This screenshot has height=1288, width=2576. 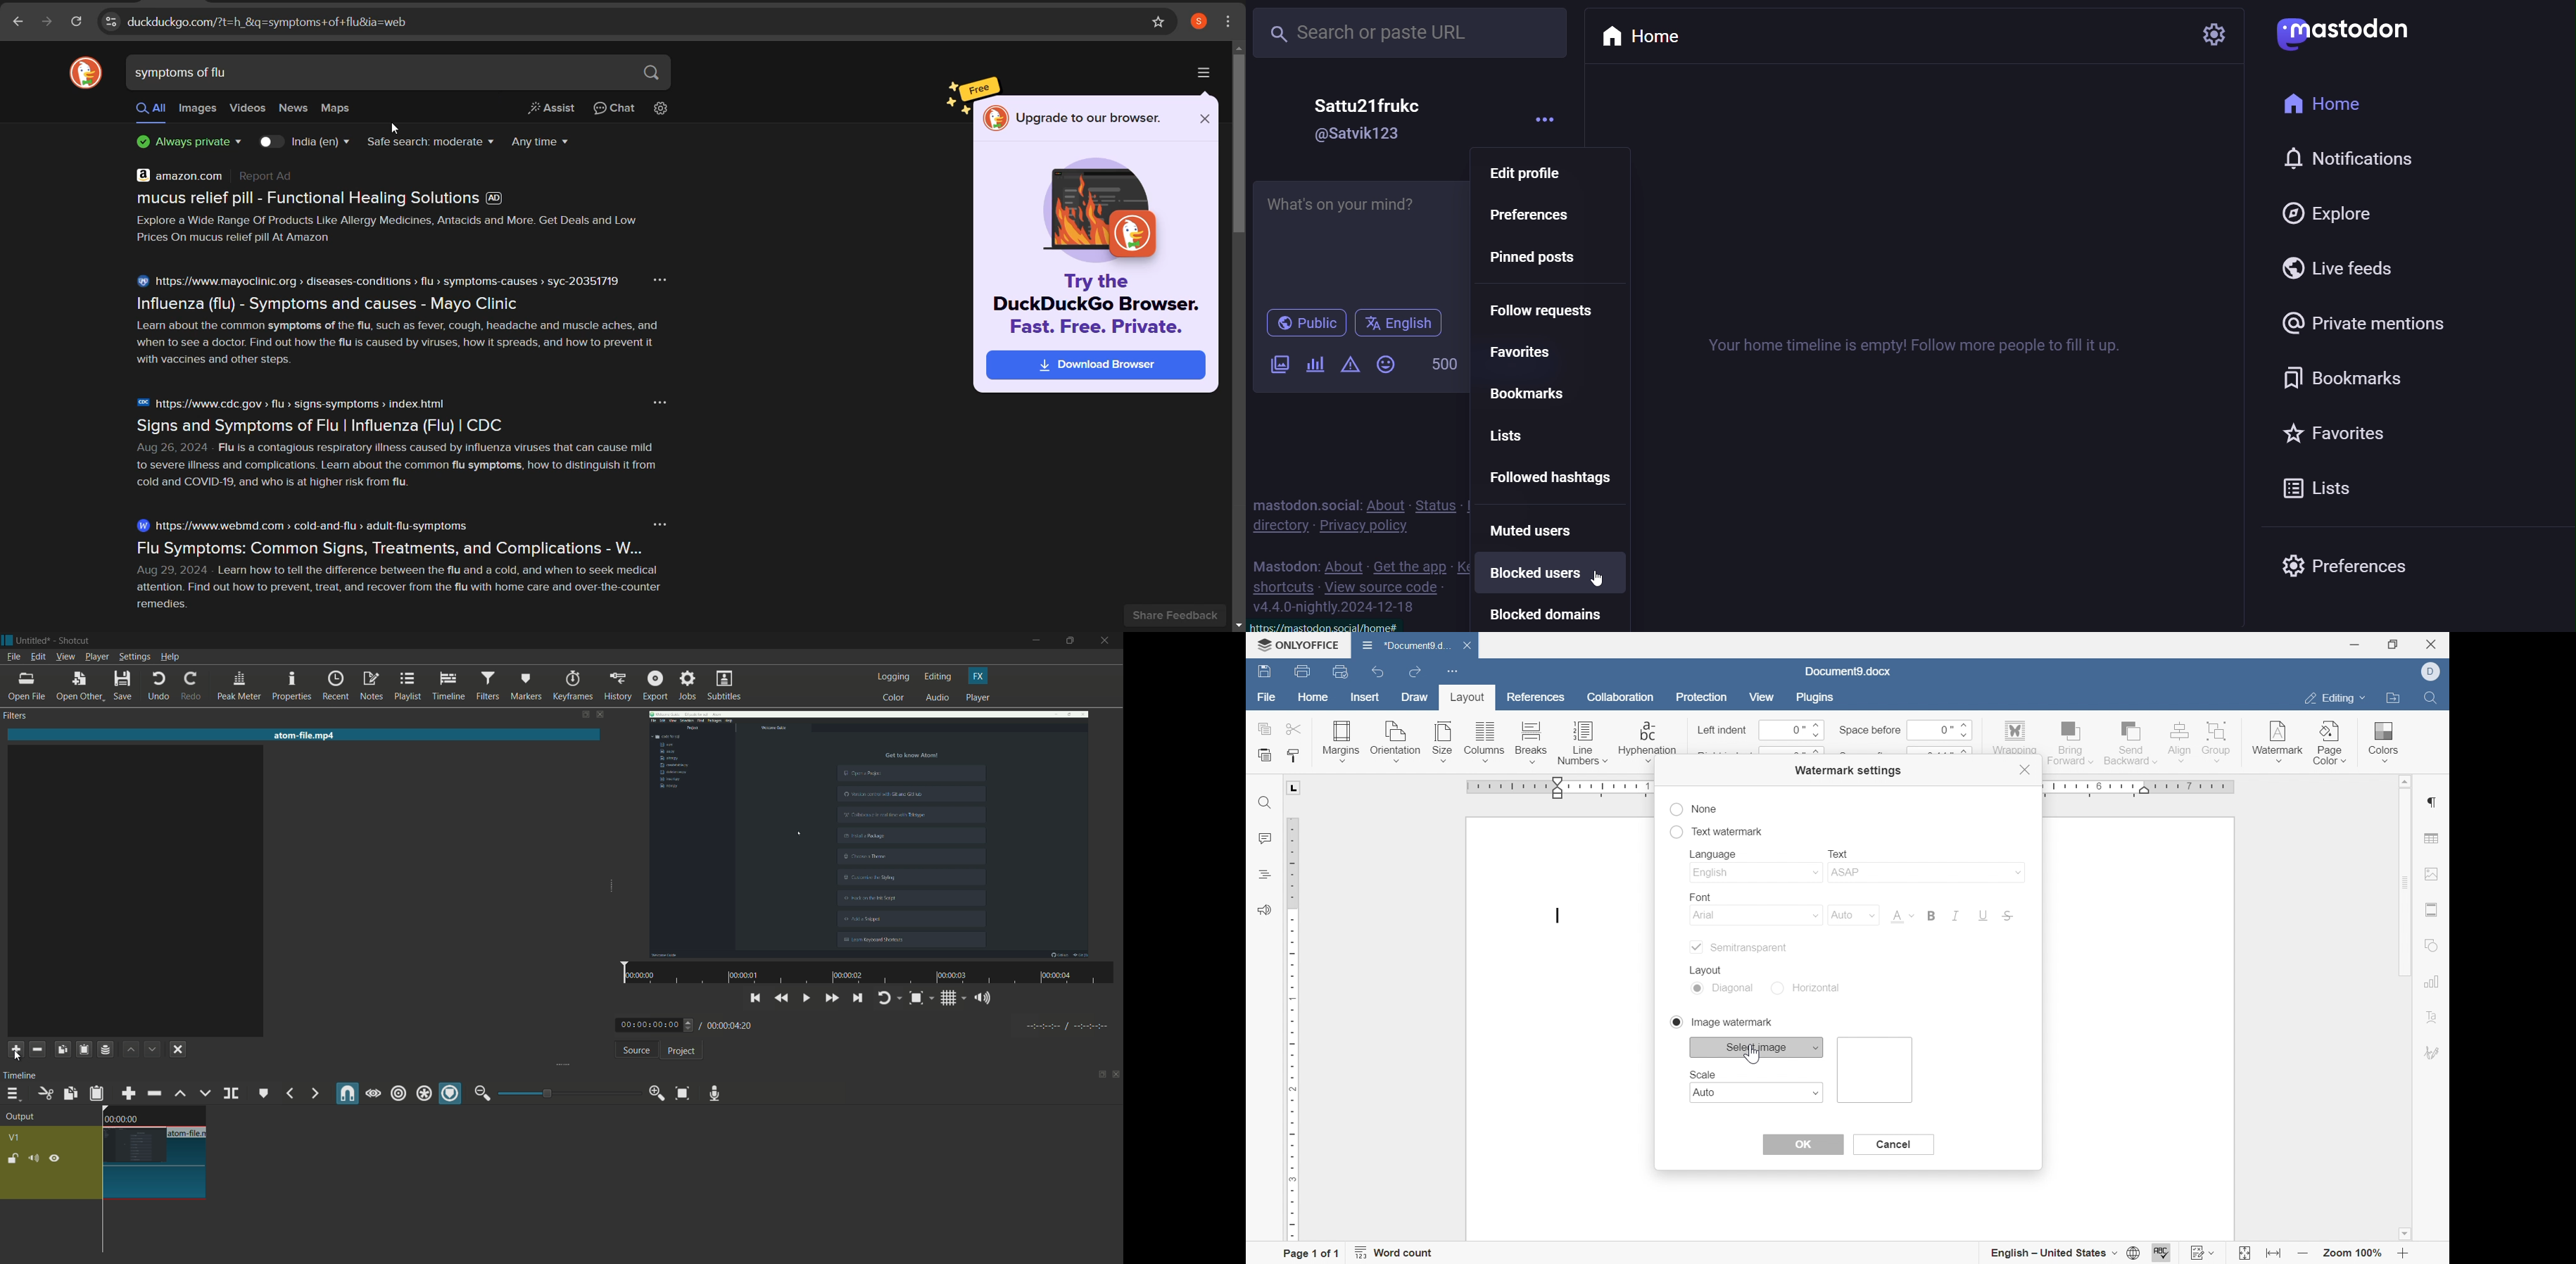 What do you see at coordinates (1389, 500) in the screenshot?
I see `about` at bounding box center [1389, 500].